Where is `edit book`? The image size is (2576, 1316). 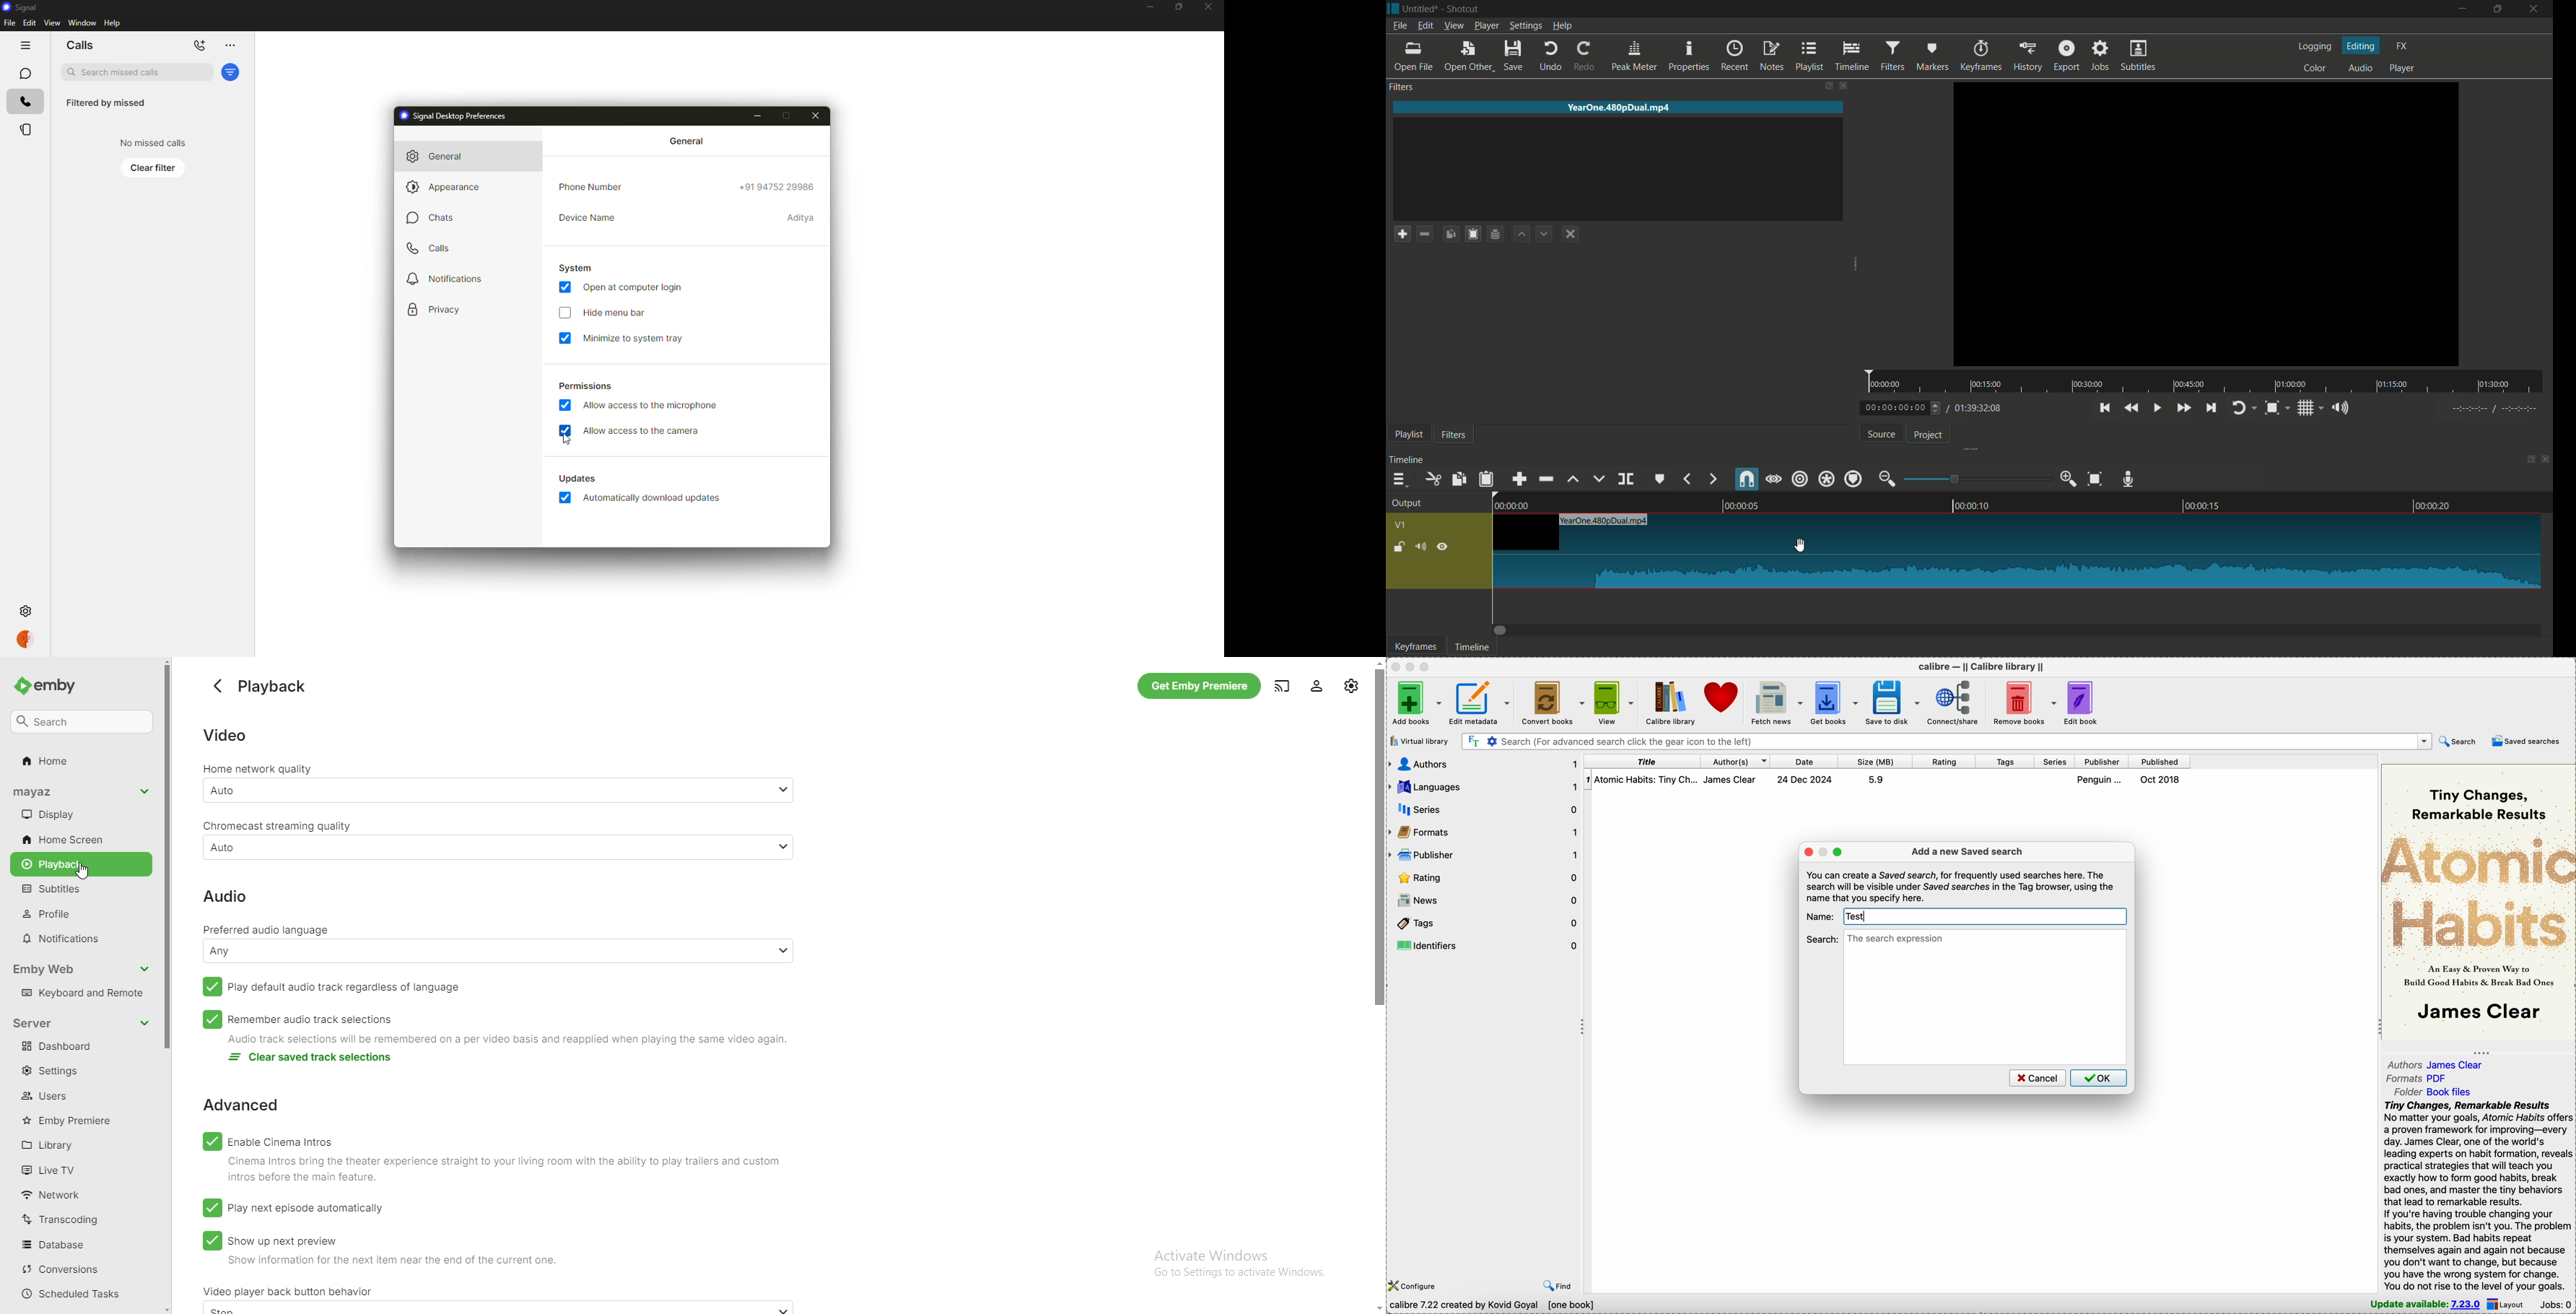
edit book is located at coordinates (2087, 703).